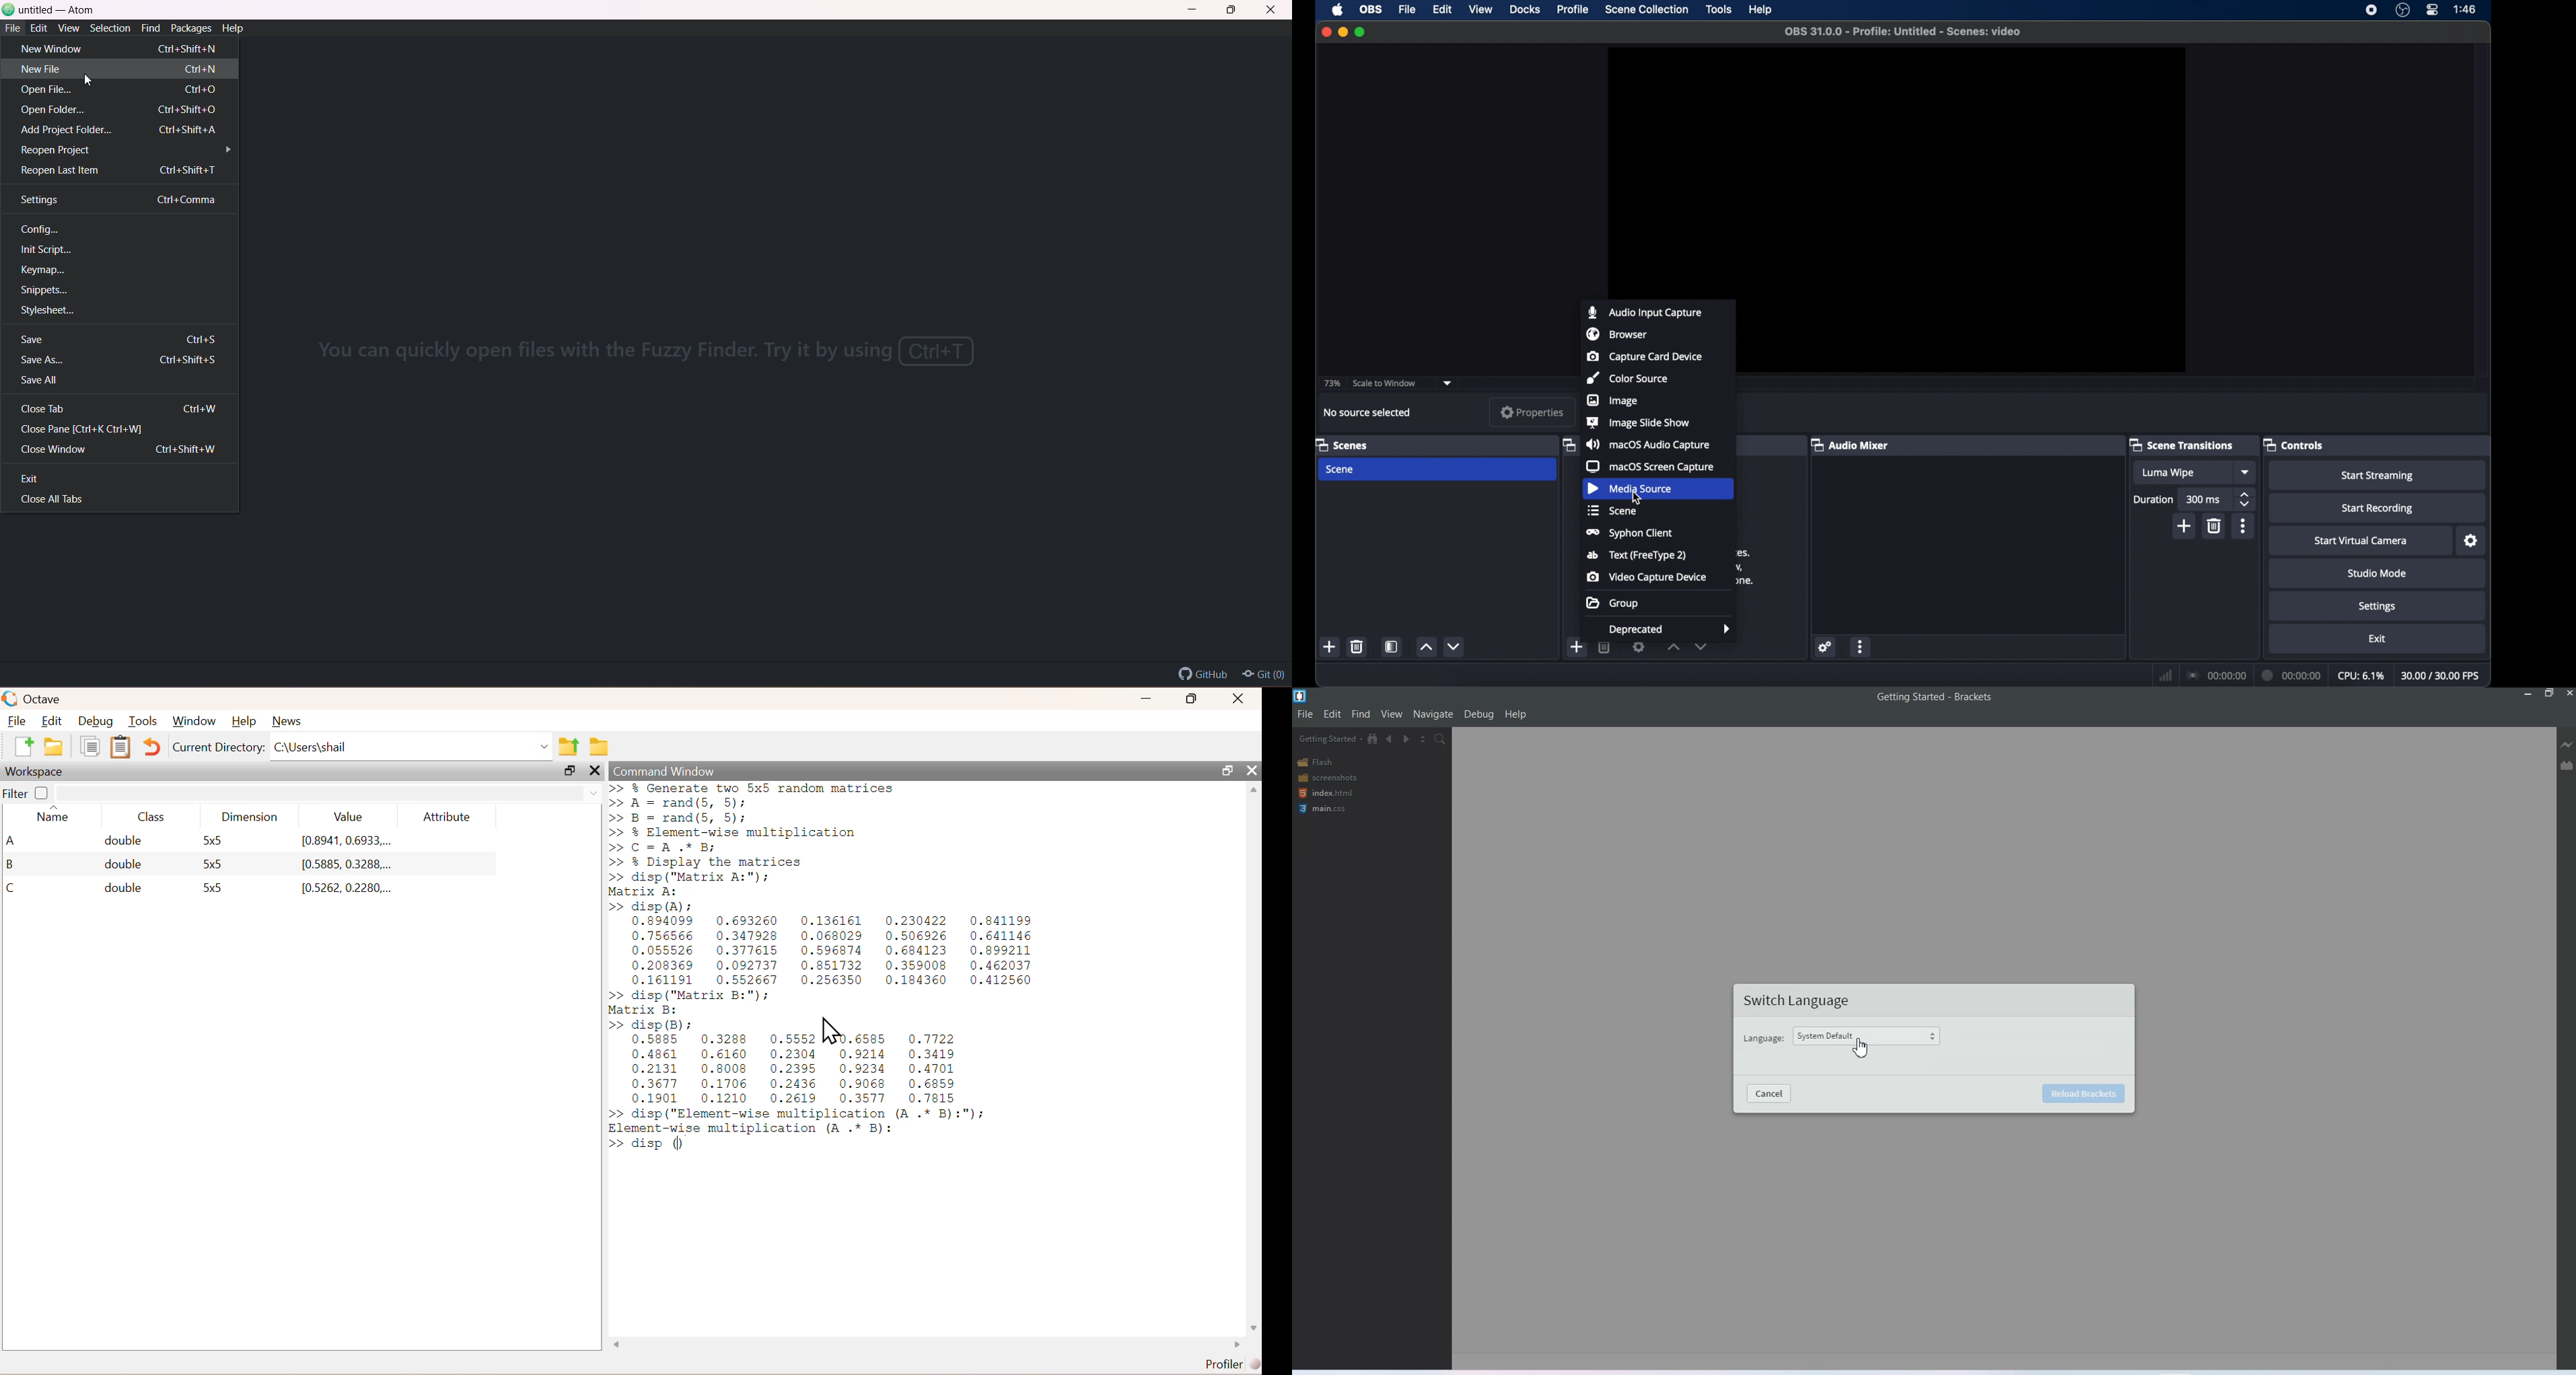 The height and width of the screenshot is (1400, 2576). I want to click on Close, so click(1251, 768).